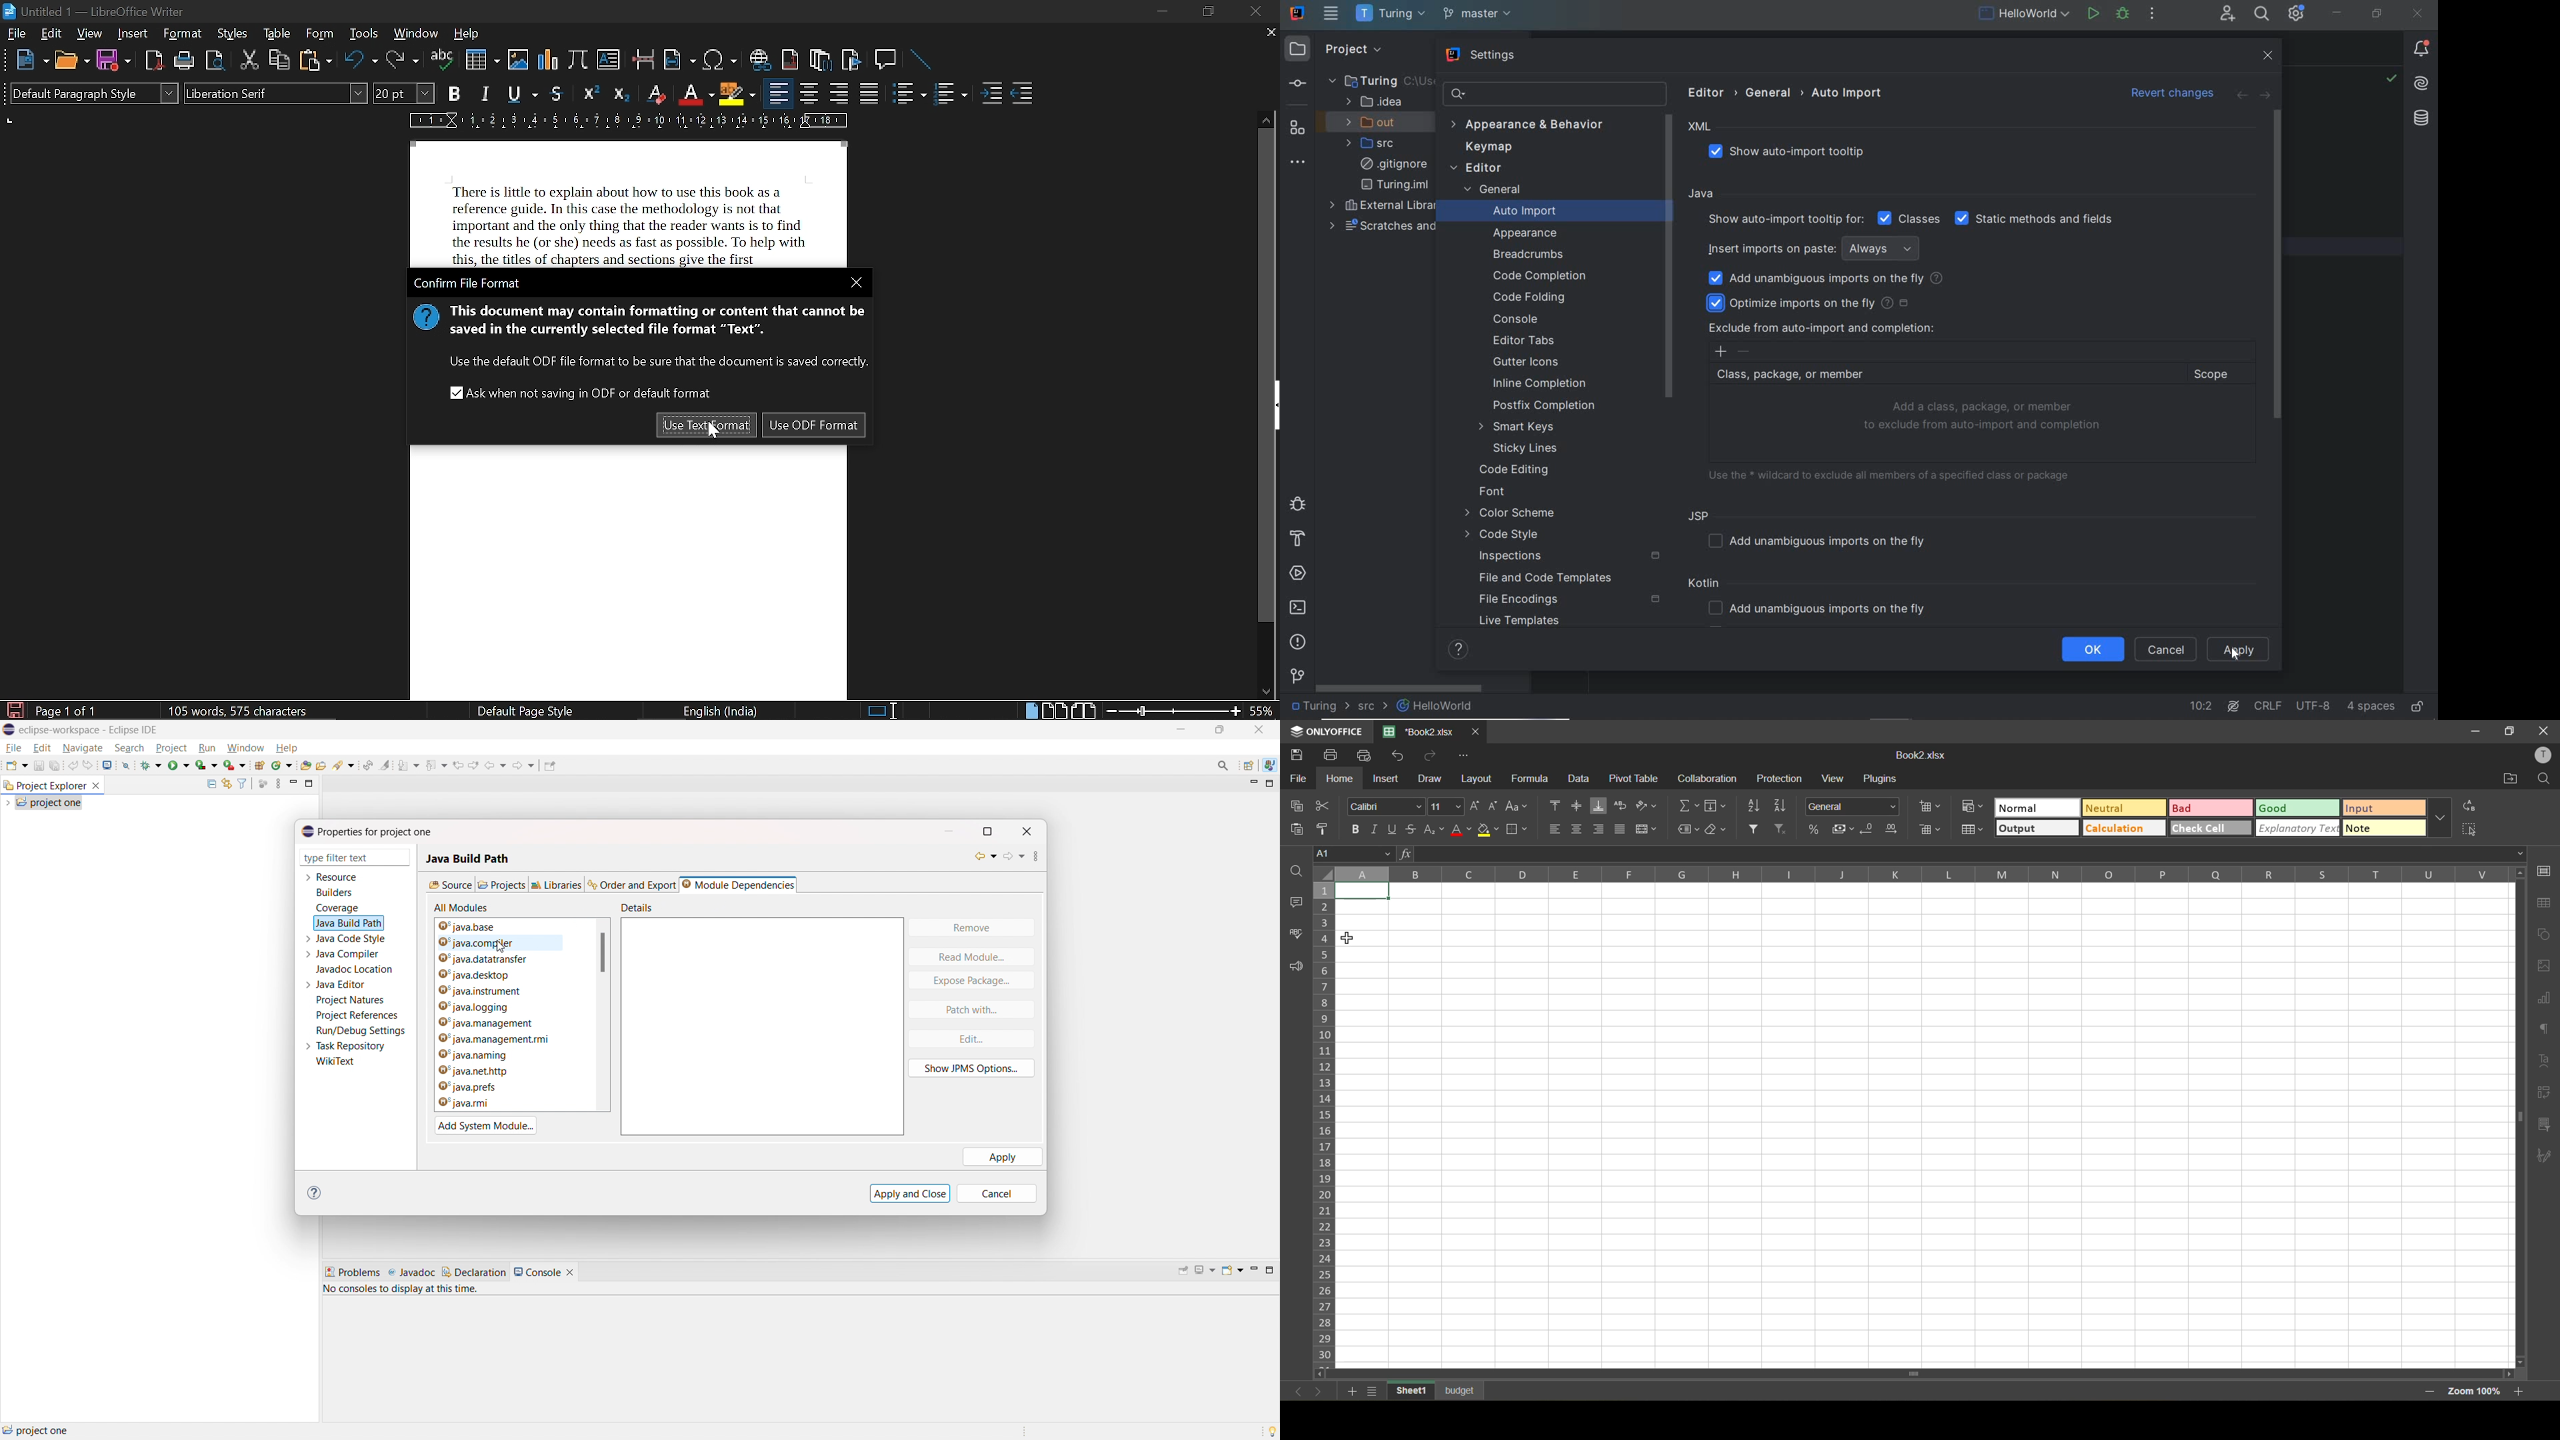  What do you see at coordinates (557, 884) in the screenshot?
I see `libraries` at bounding box center [557, 884].